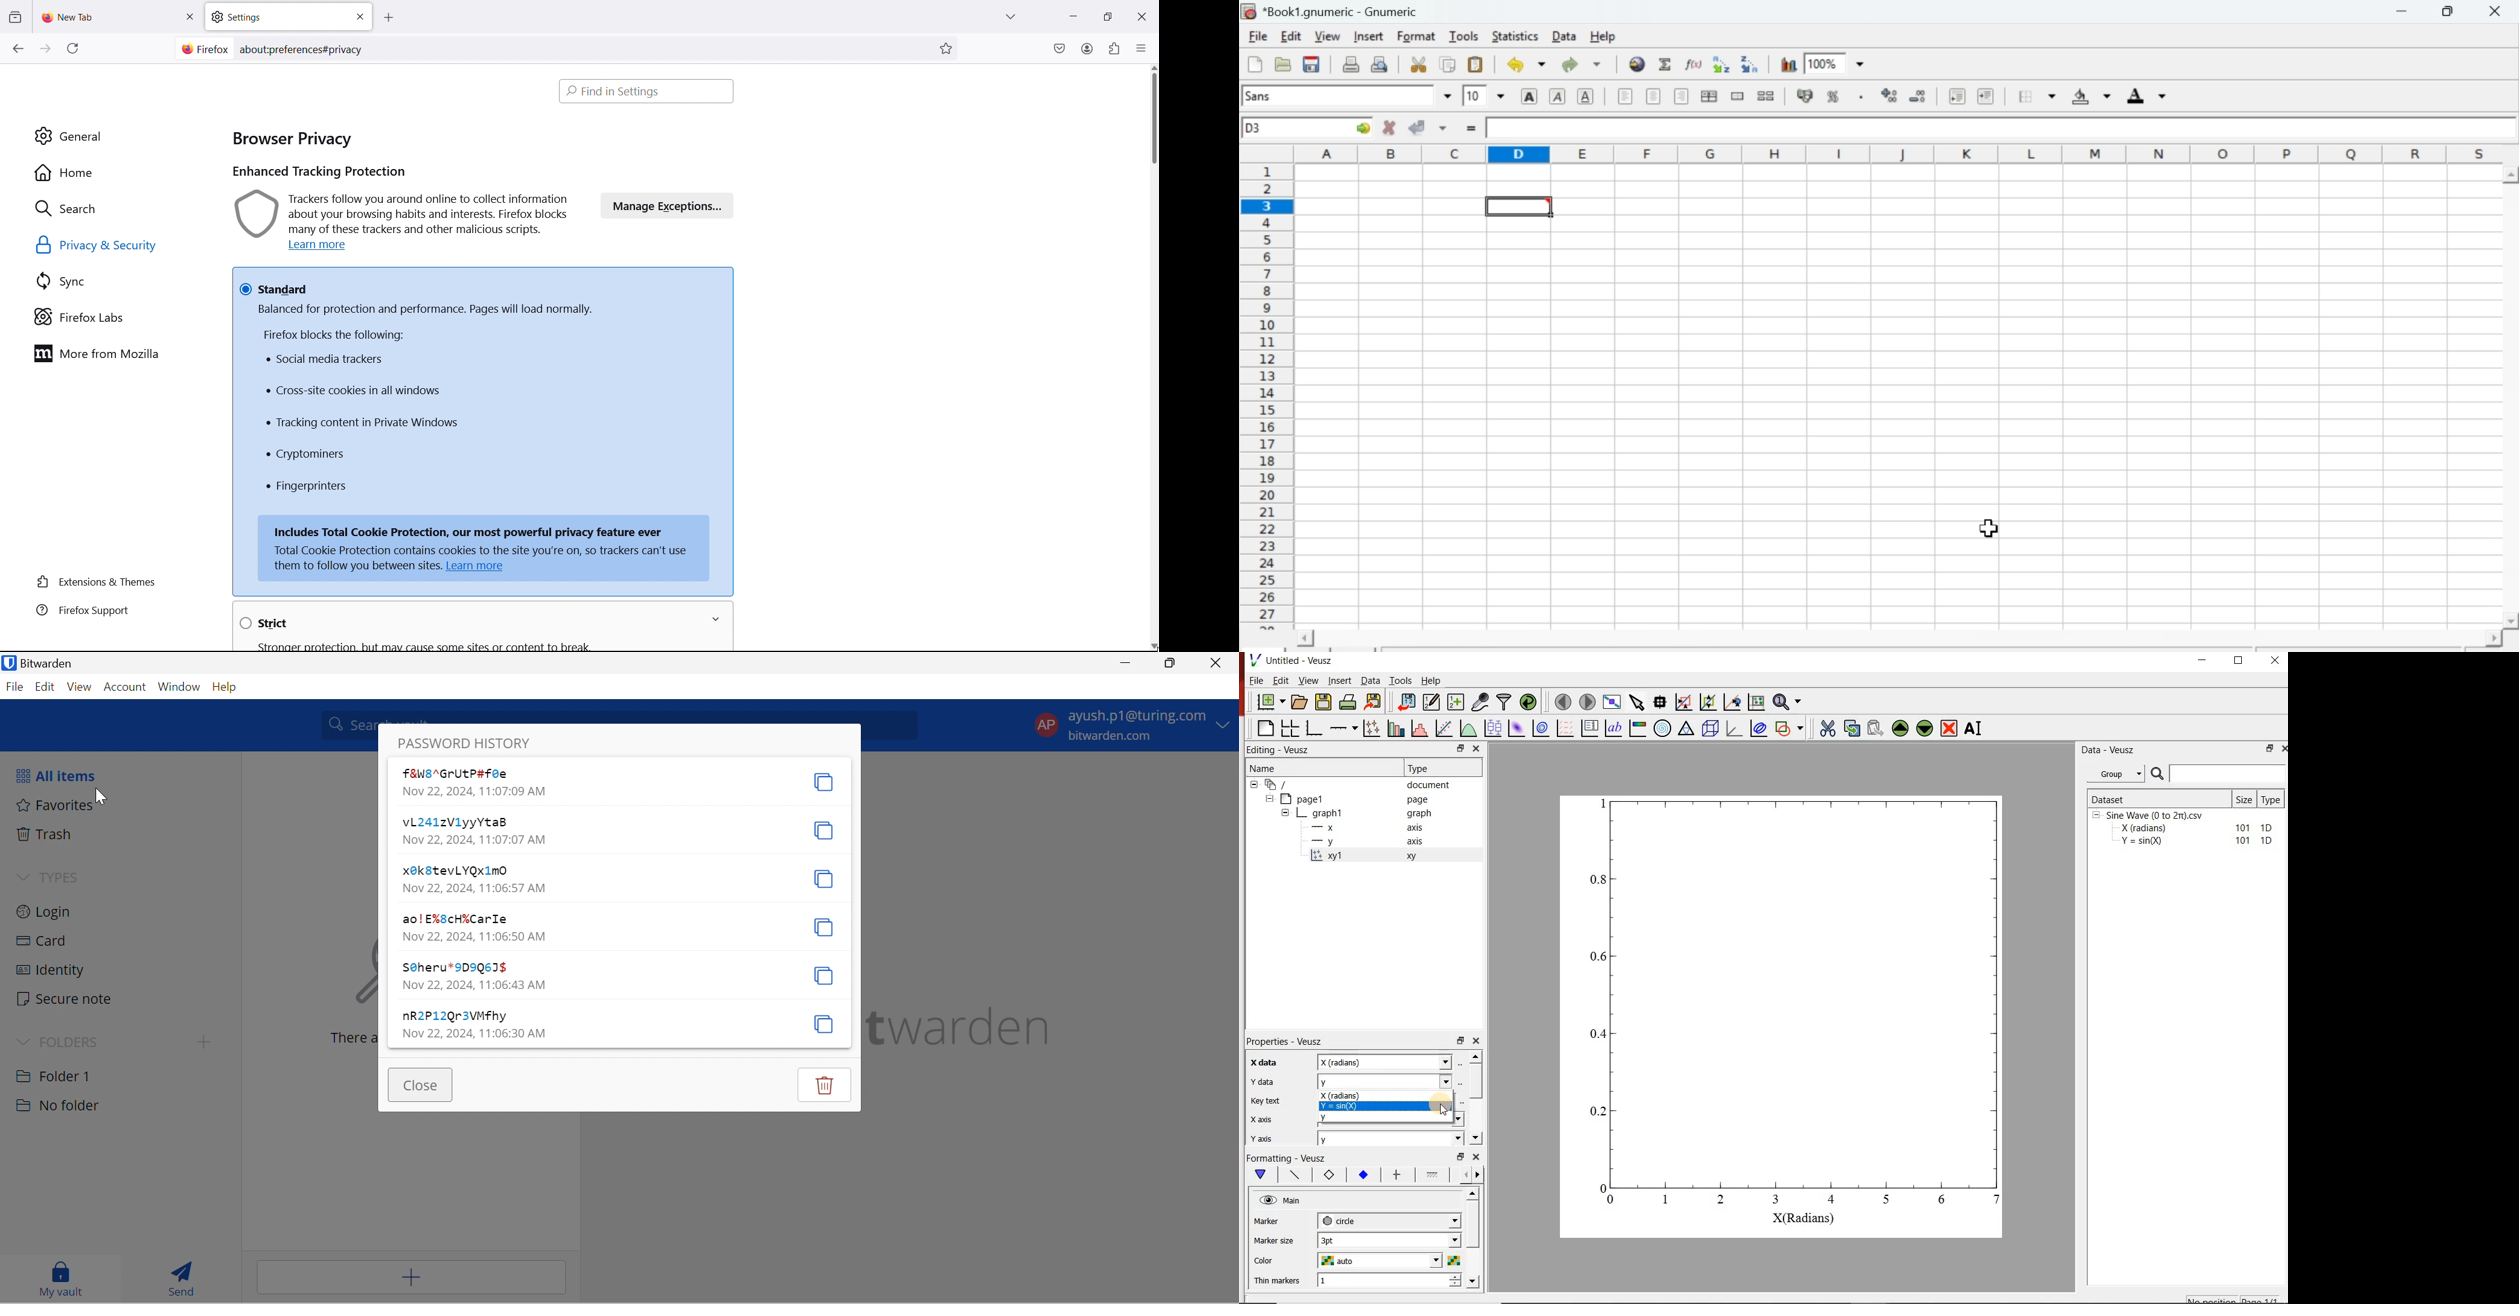 The image size is (2520, 1316). I want to click on Print preview, so click(1383, 64).